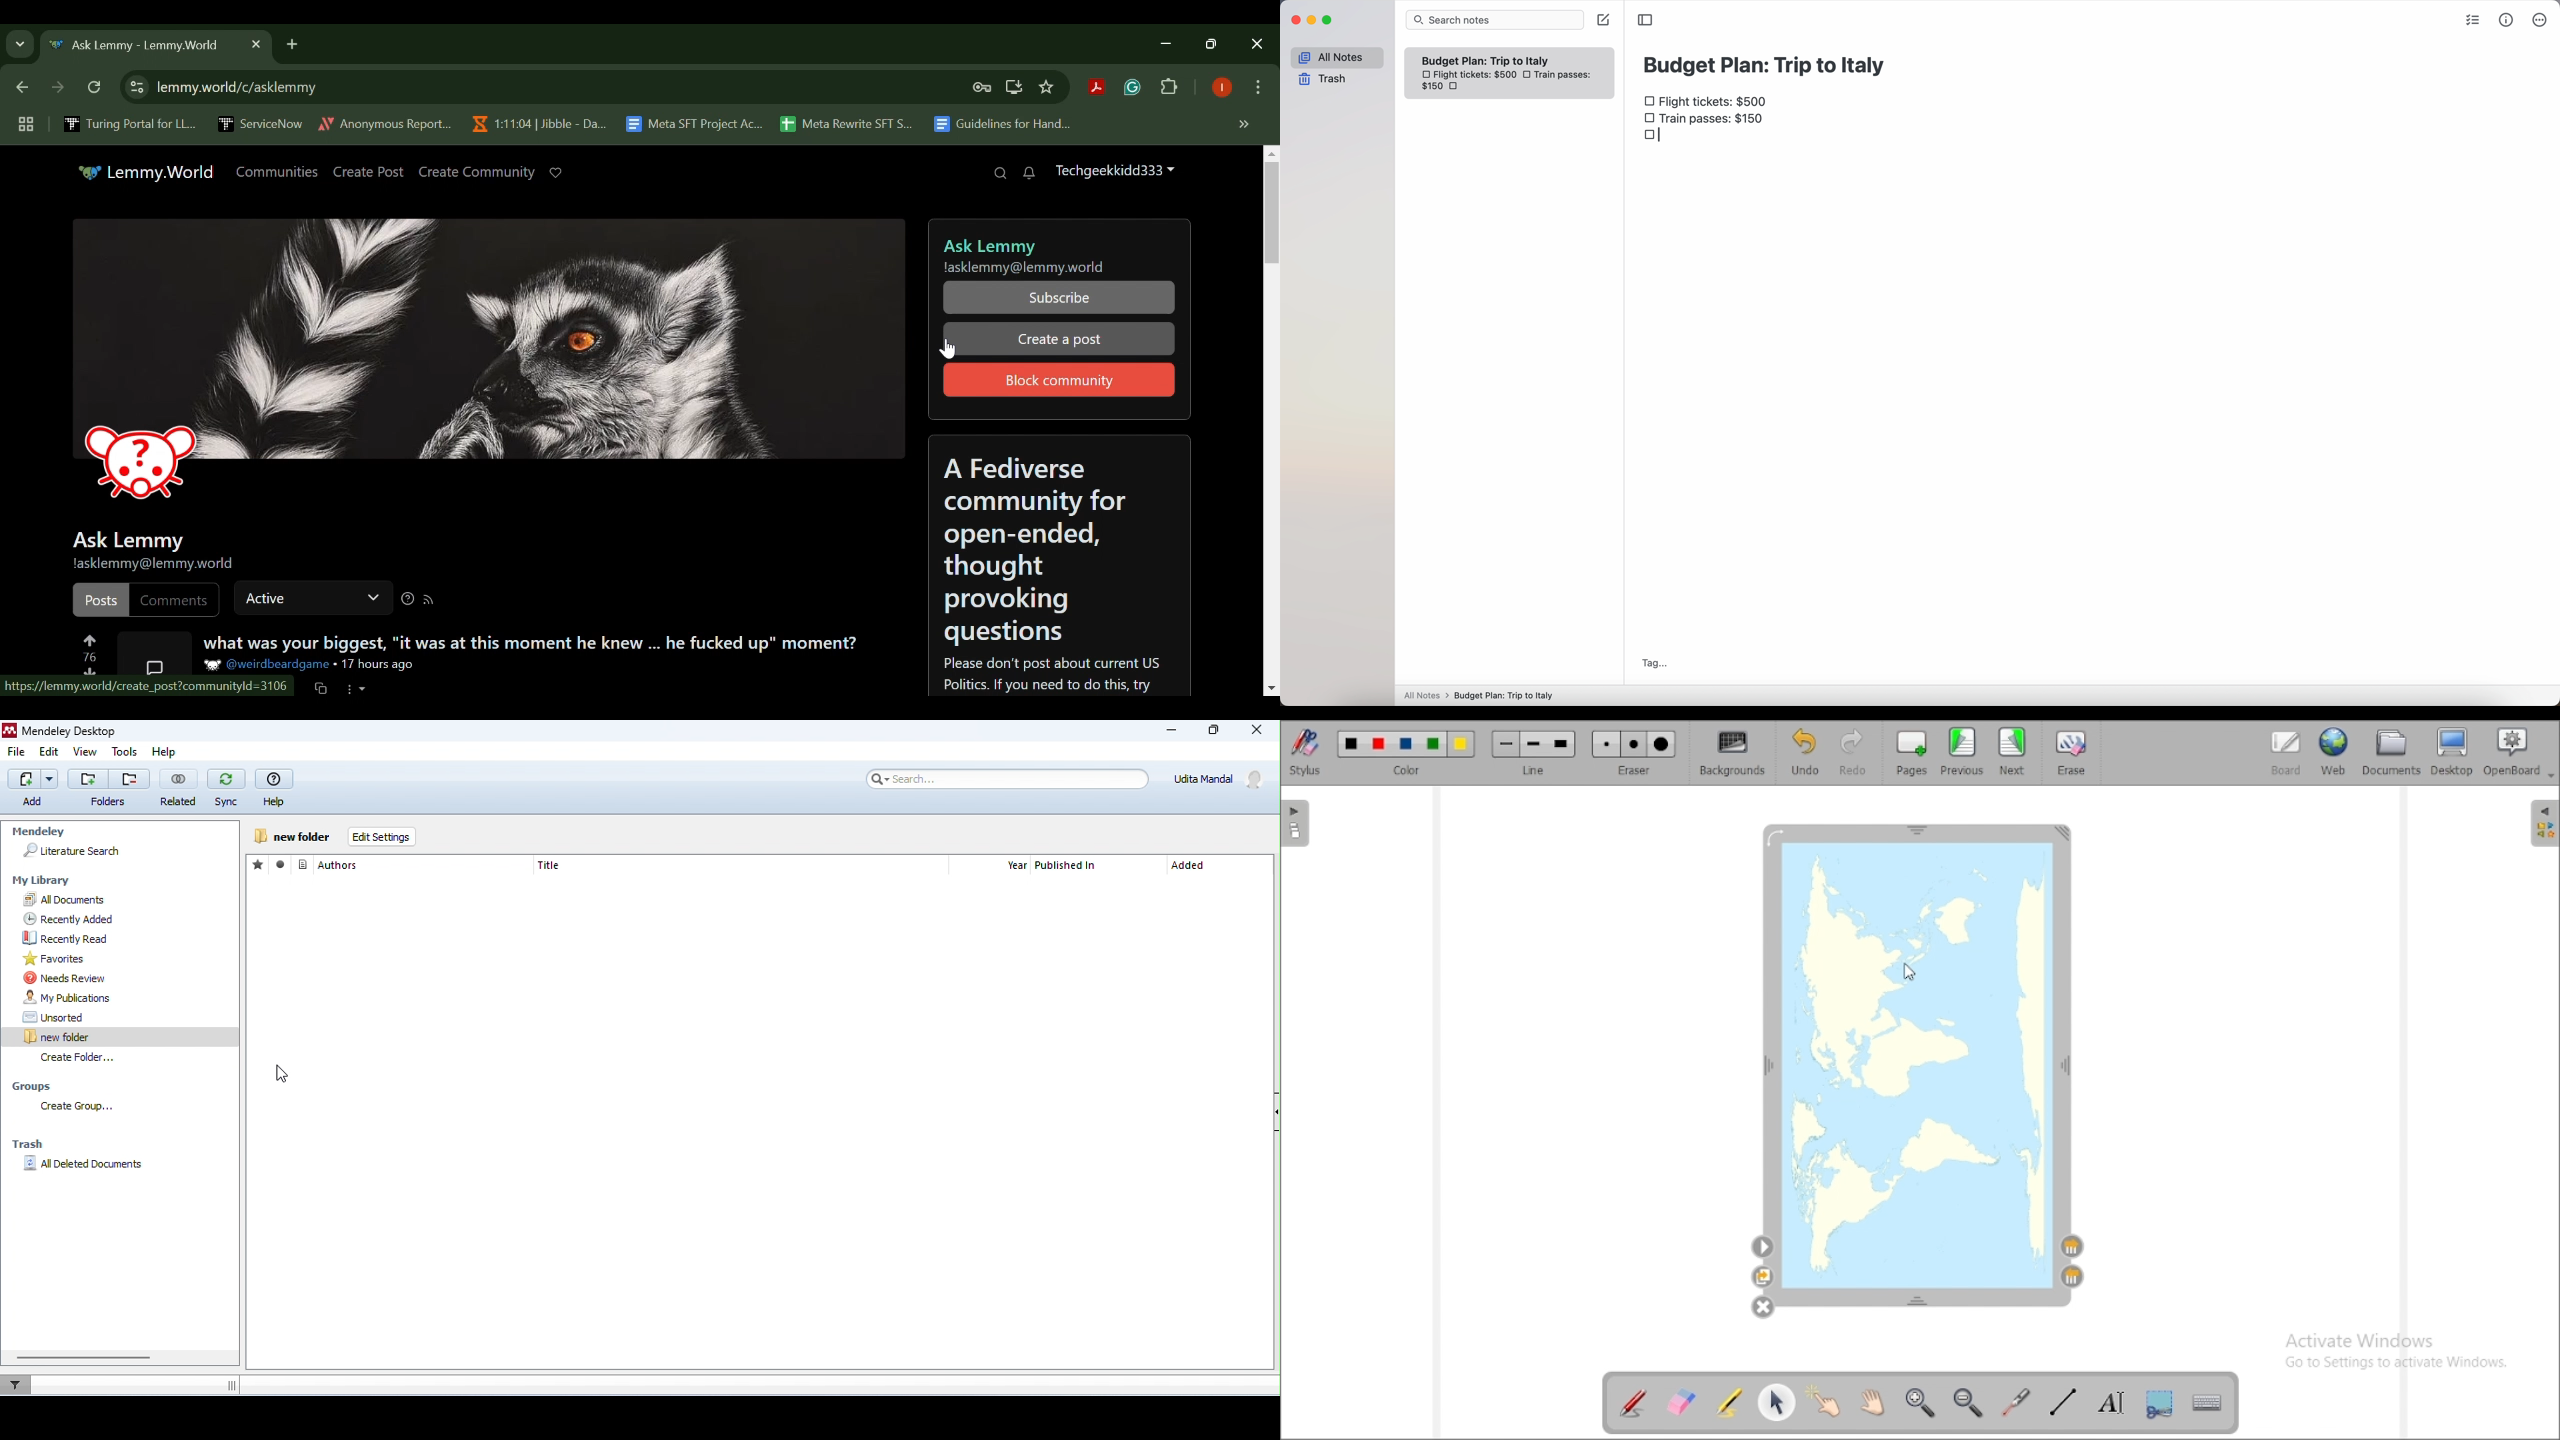  What do you see at coordinates (1654, 663) in the screenshot?
I see `tag` at bounding box center [1654, 663].